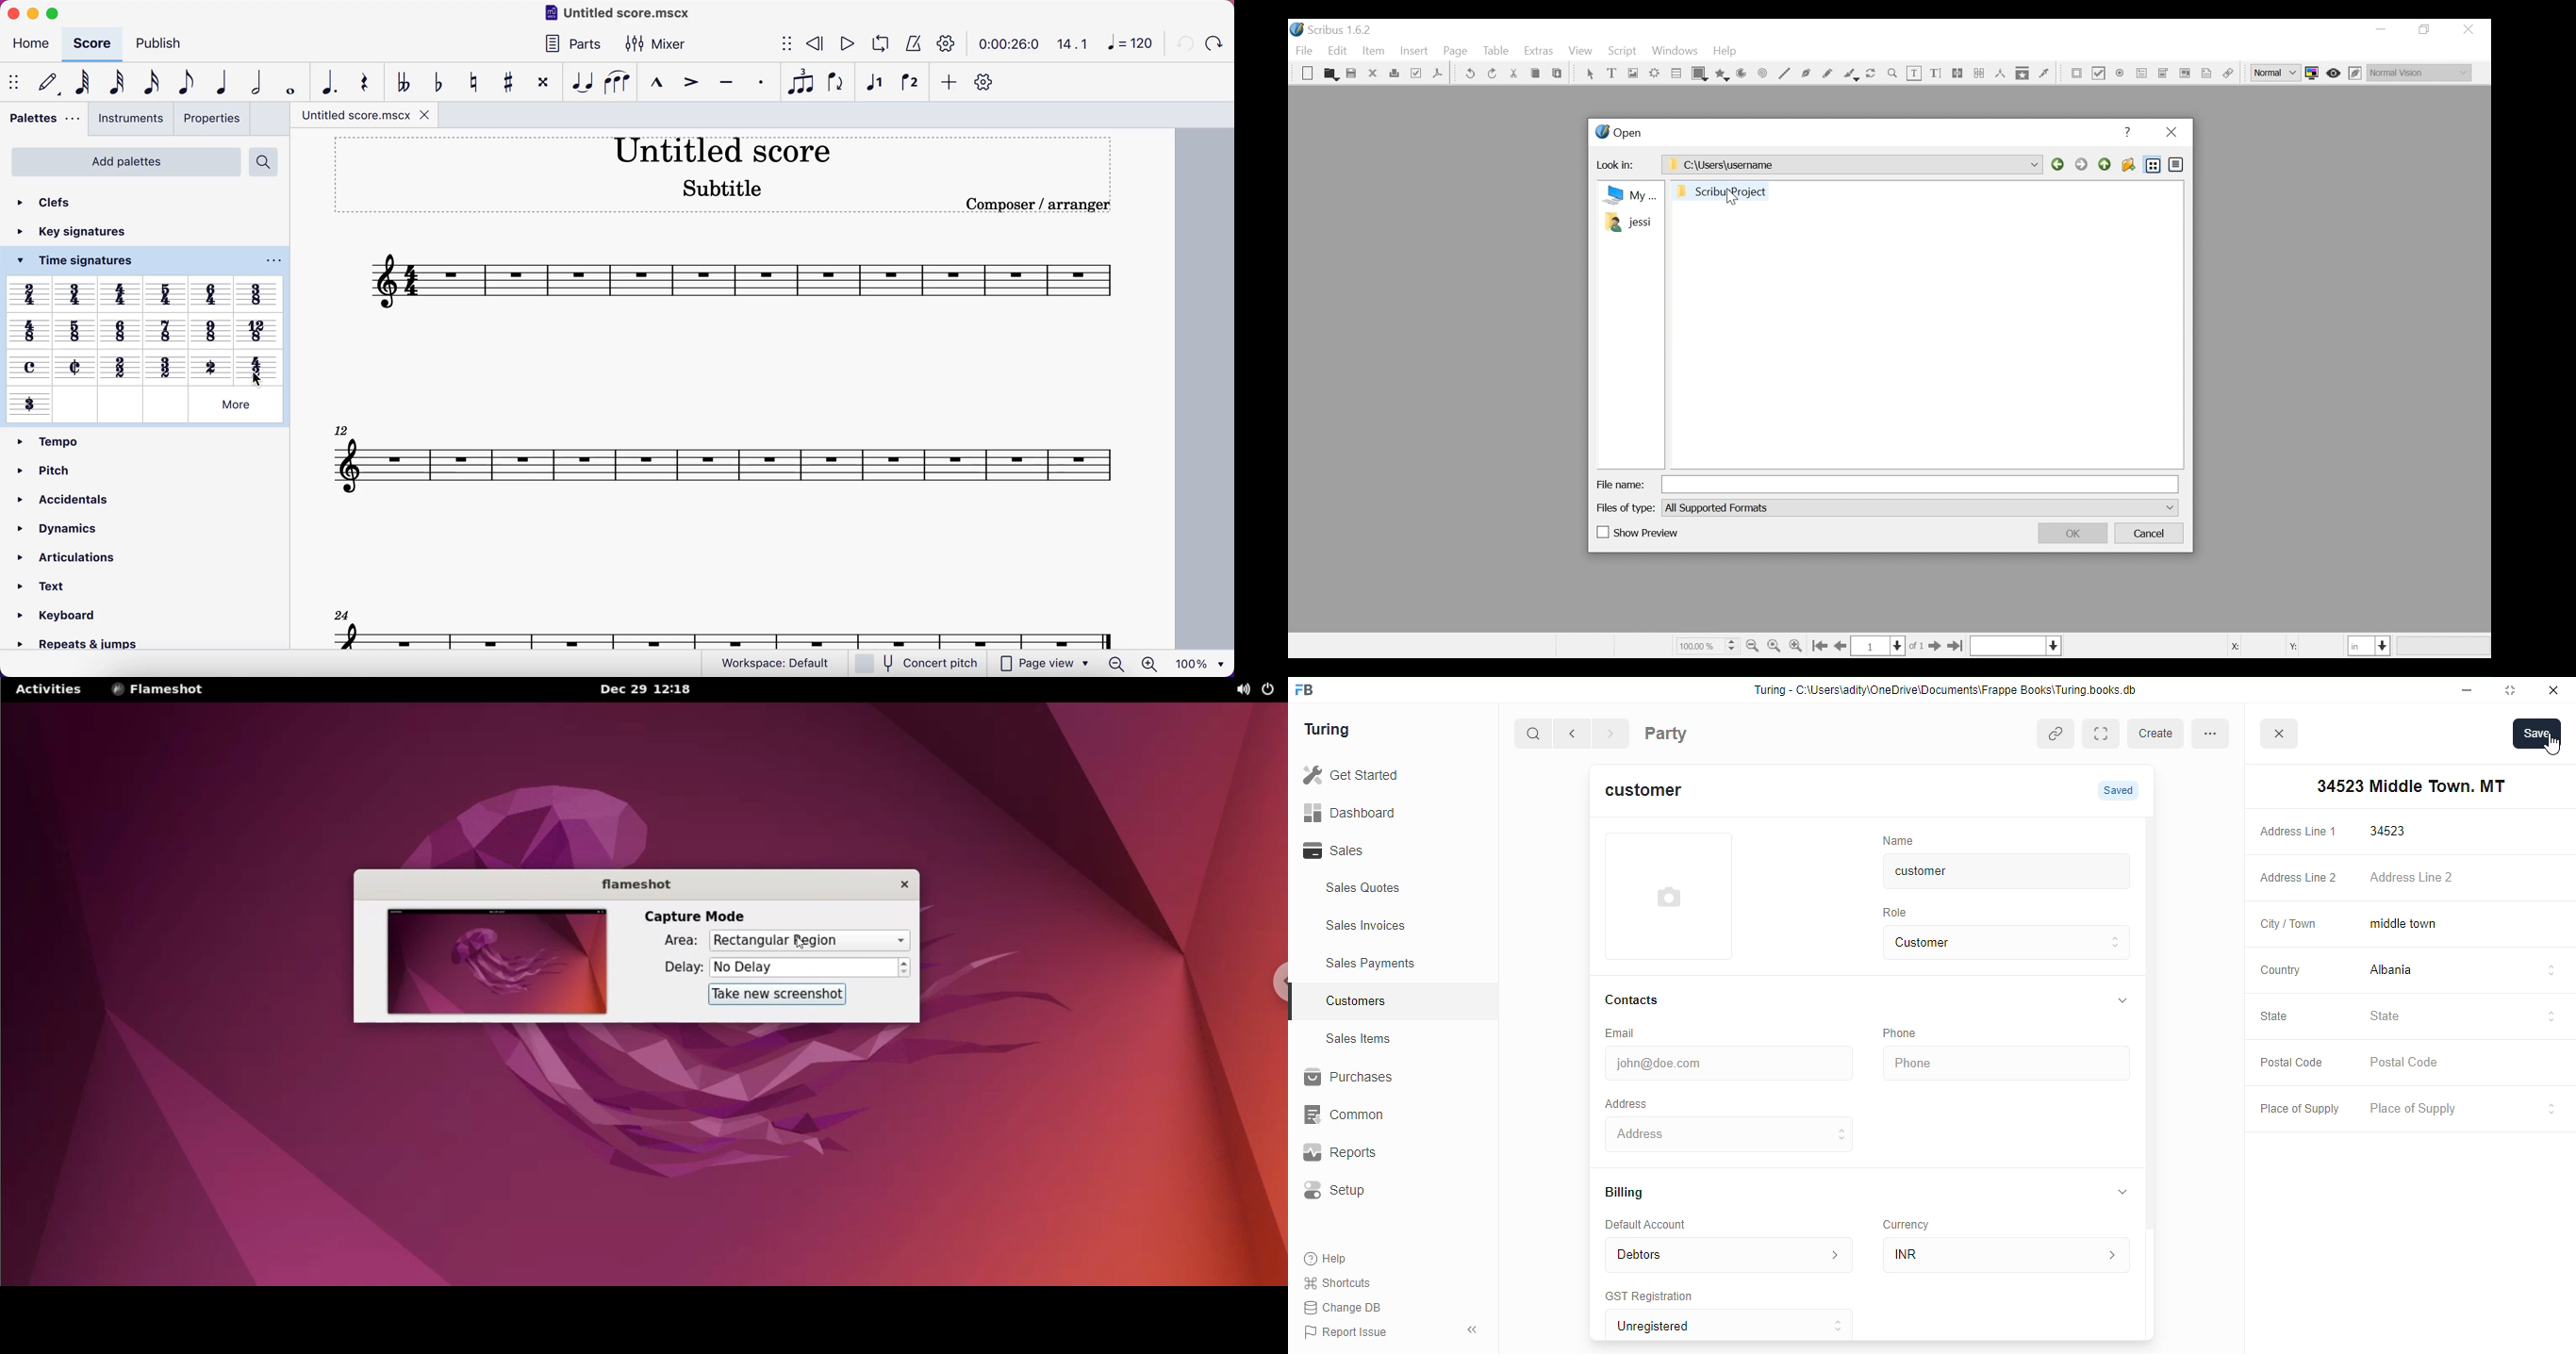  Describe the element at coordinates (657, 42) in the screenshot. I see `mixer` at that location.